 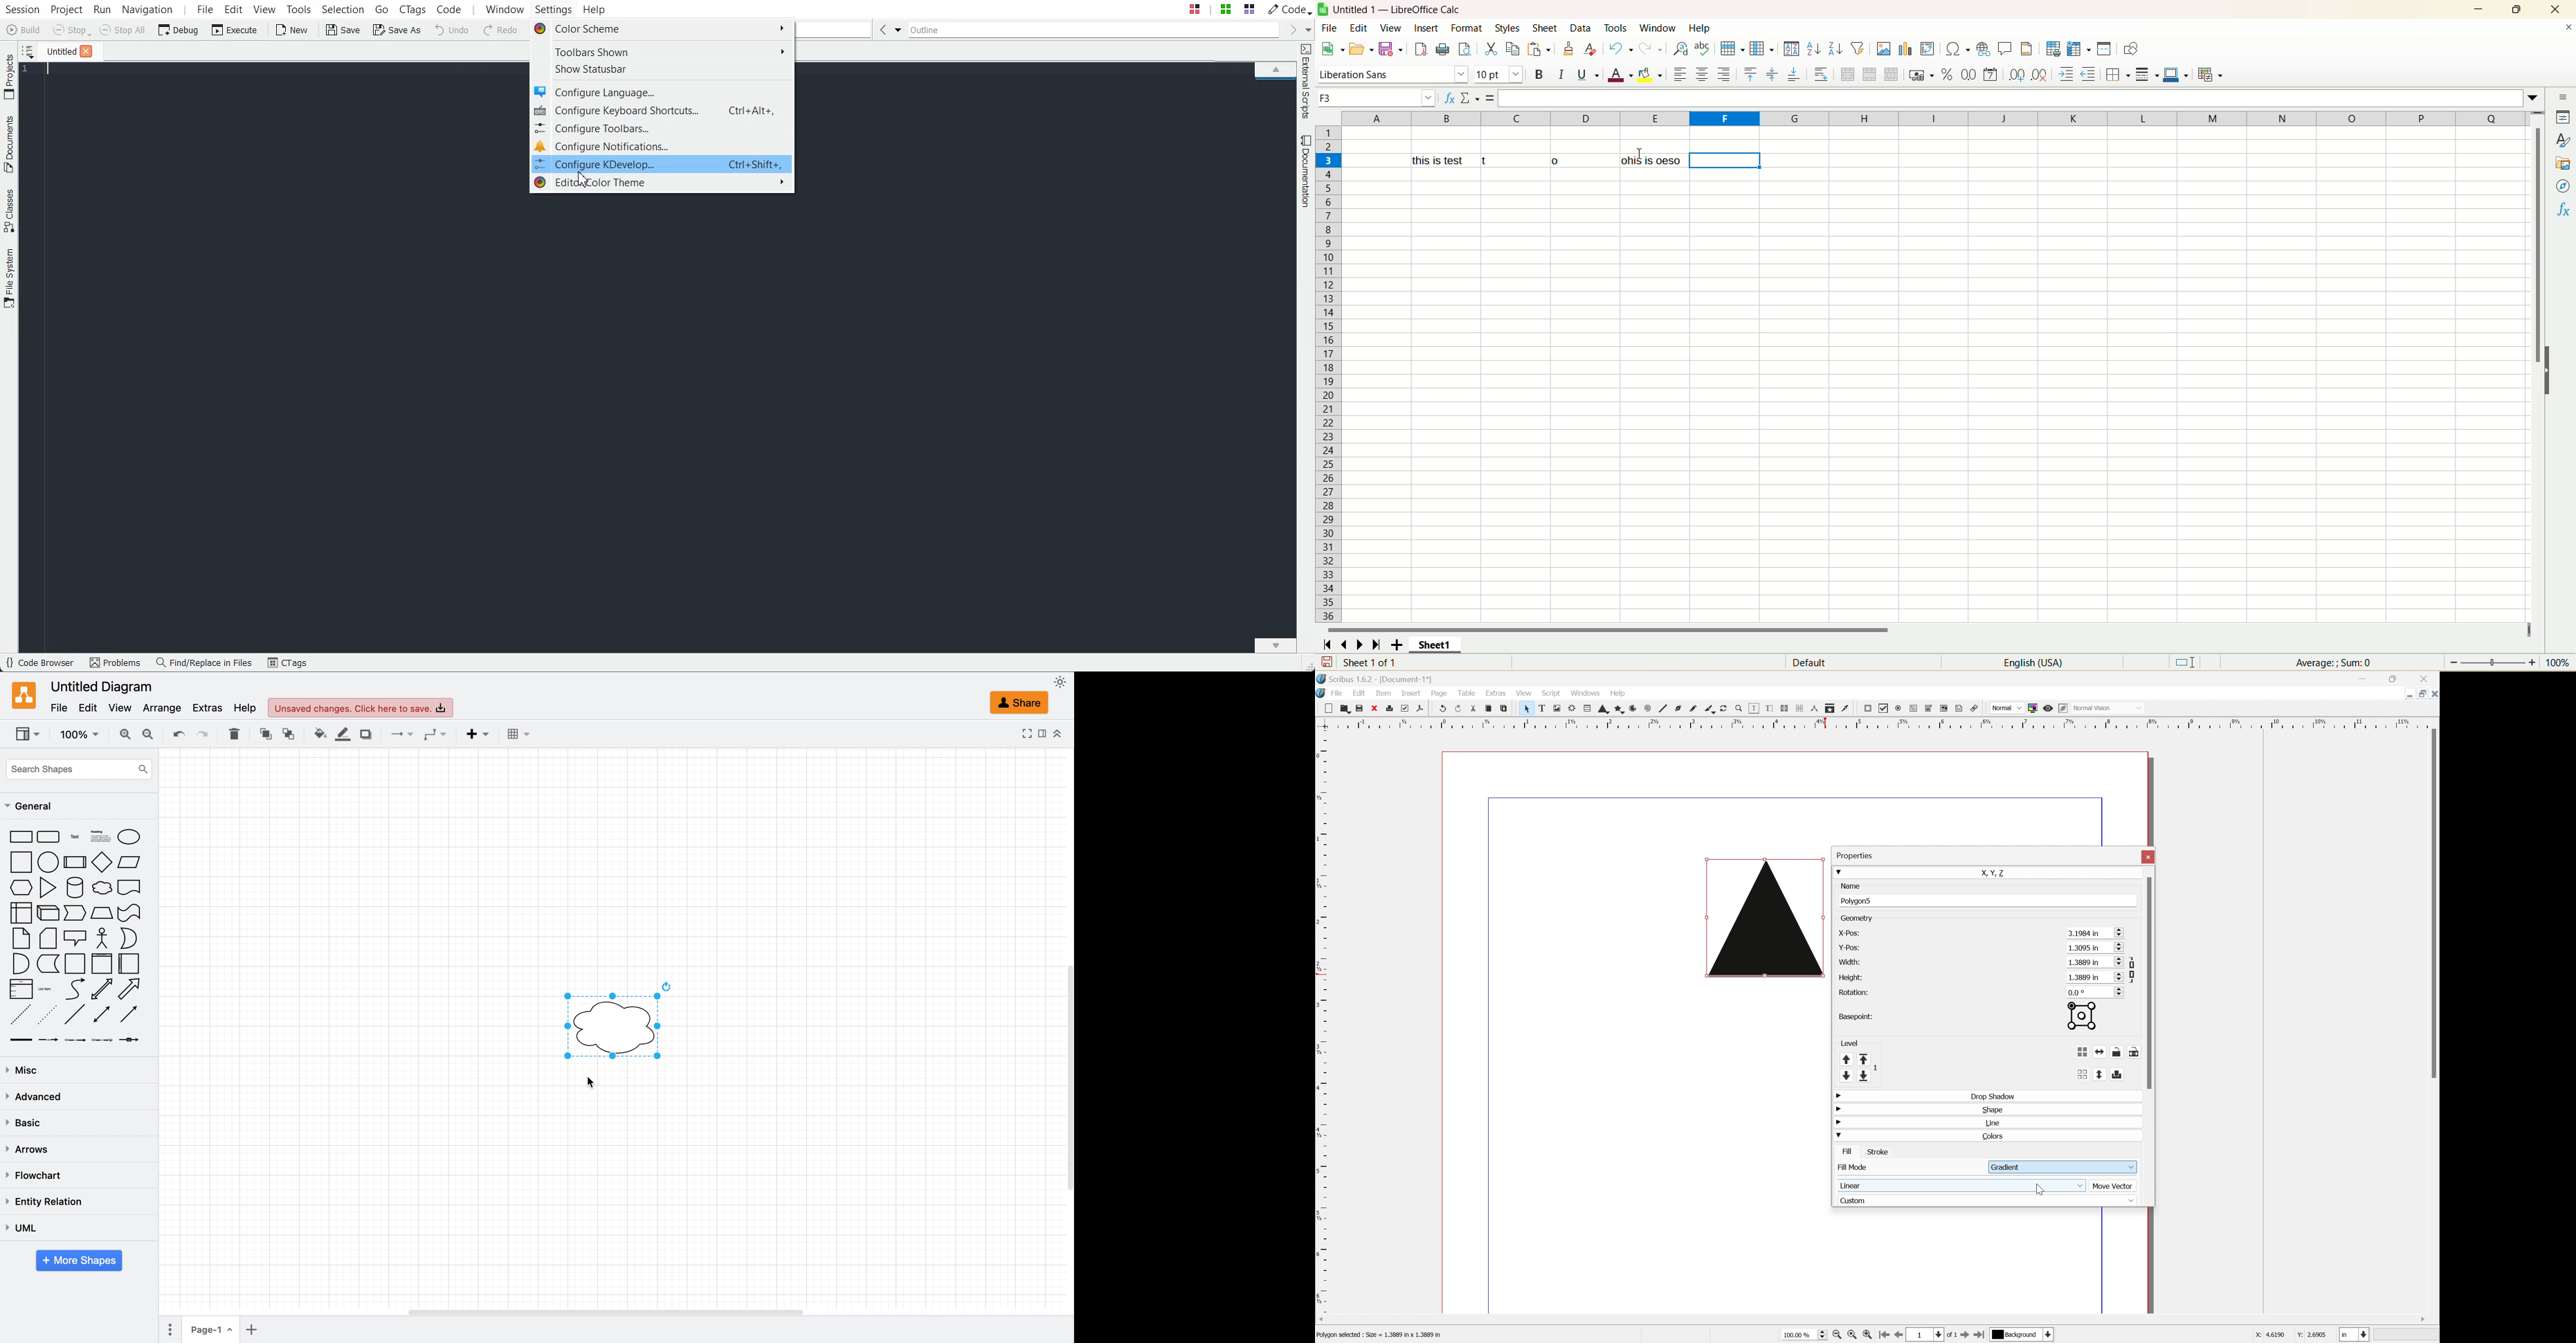 I want to click on Close, so click(x=2148, y=856).